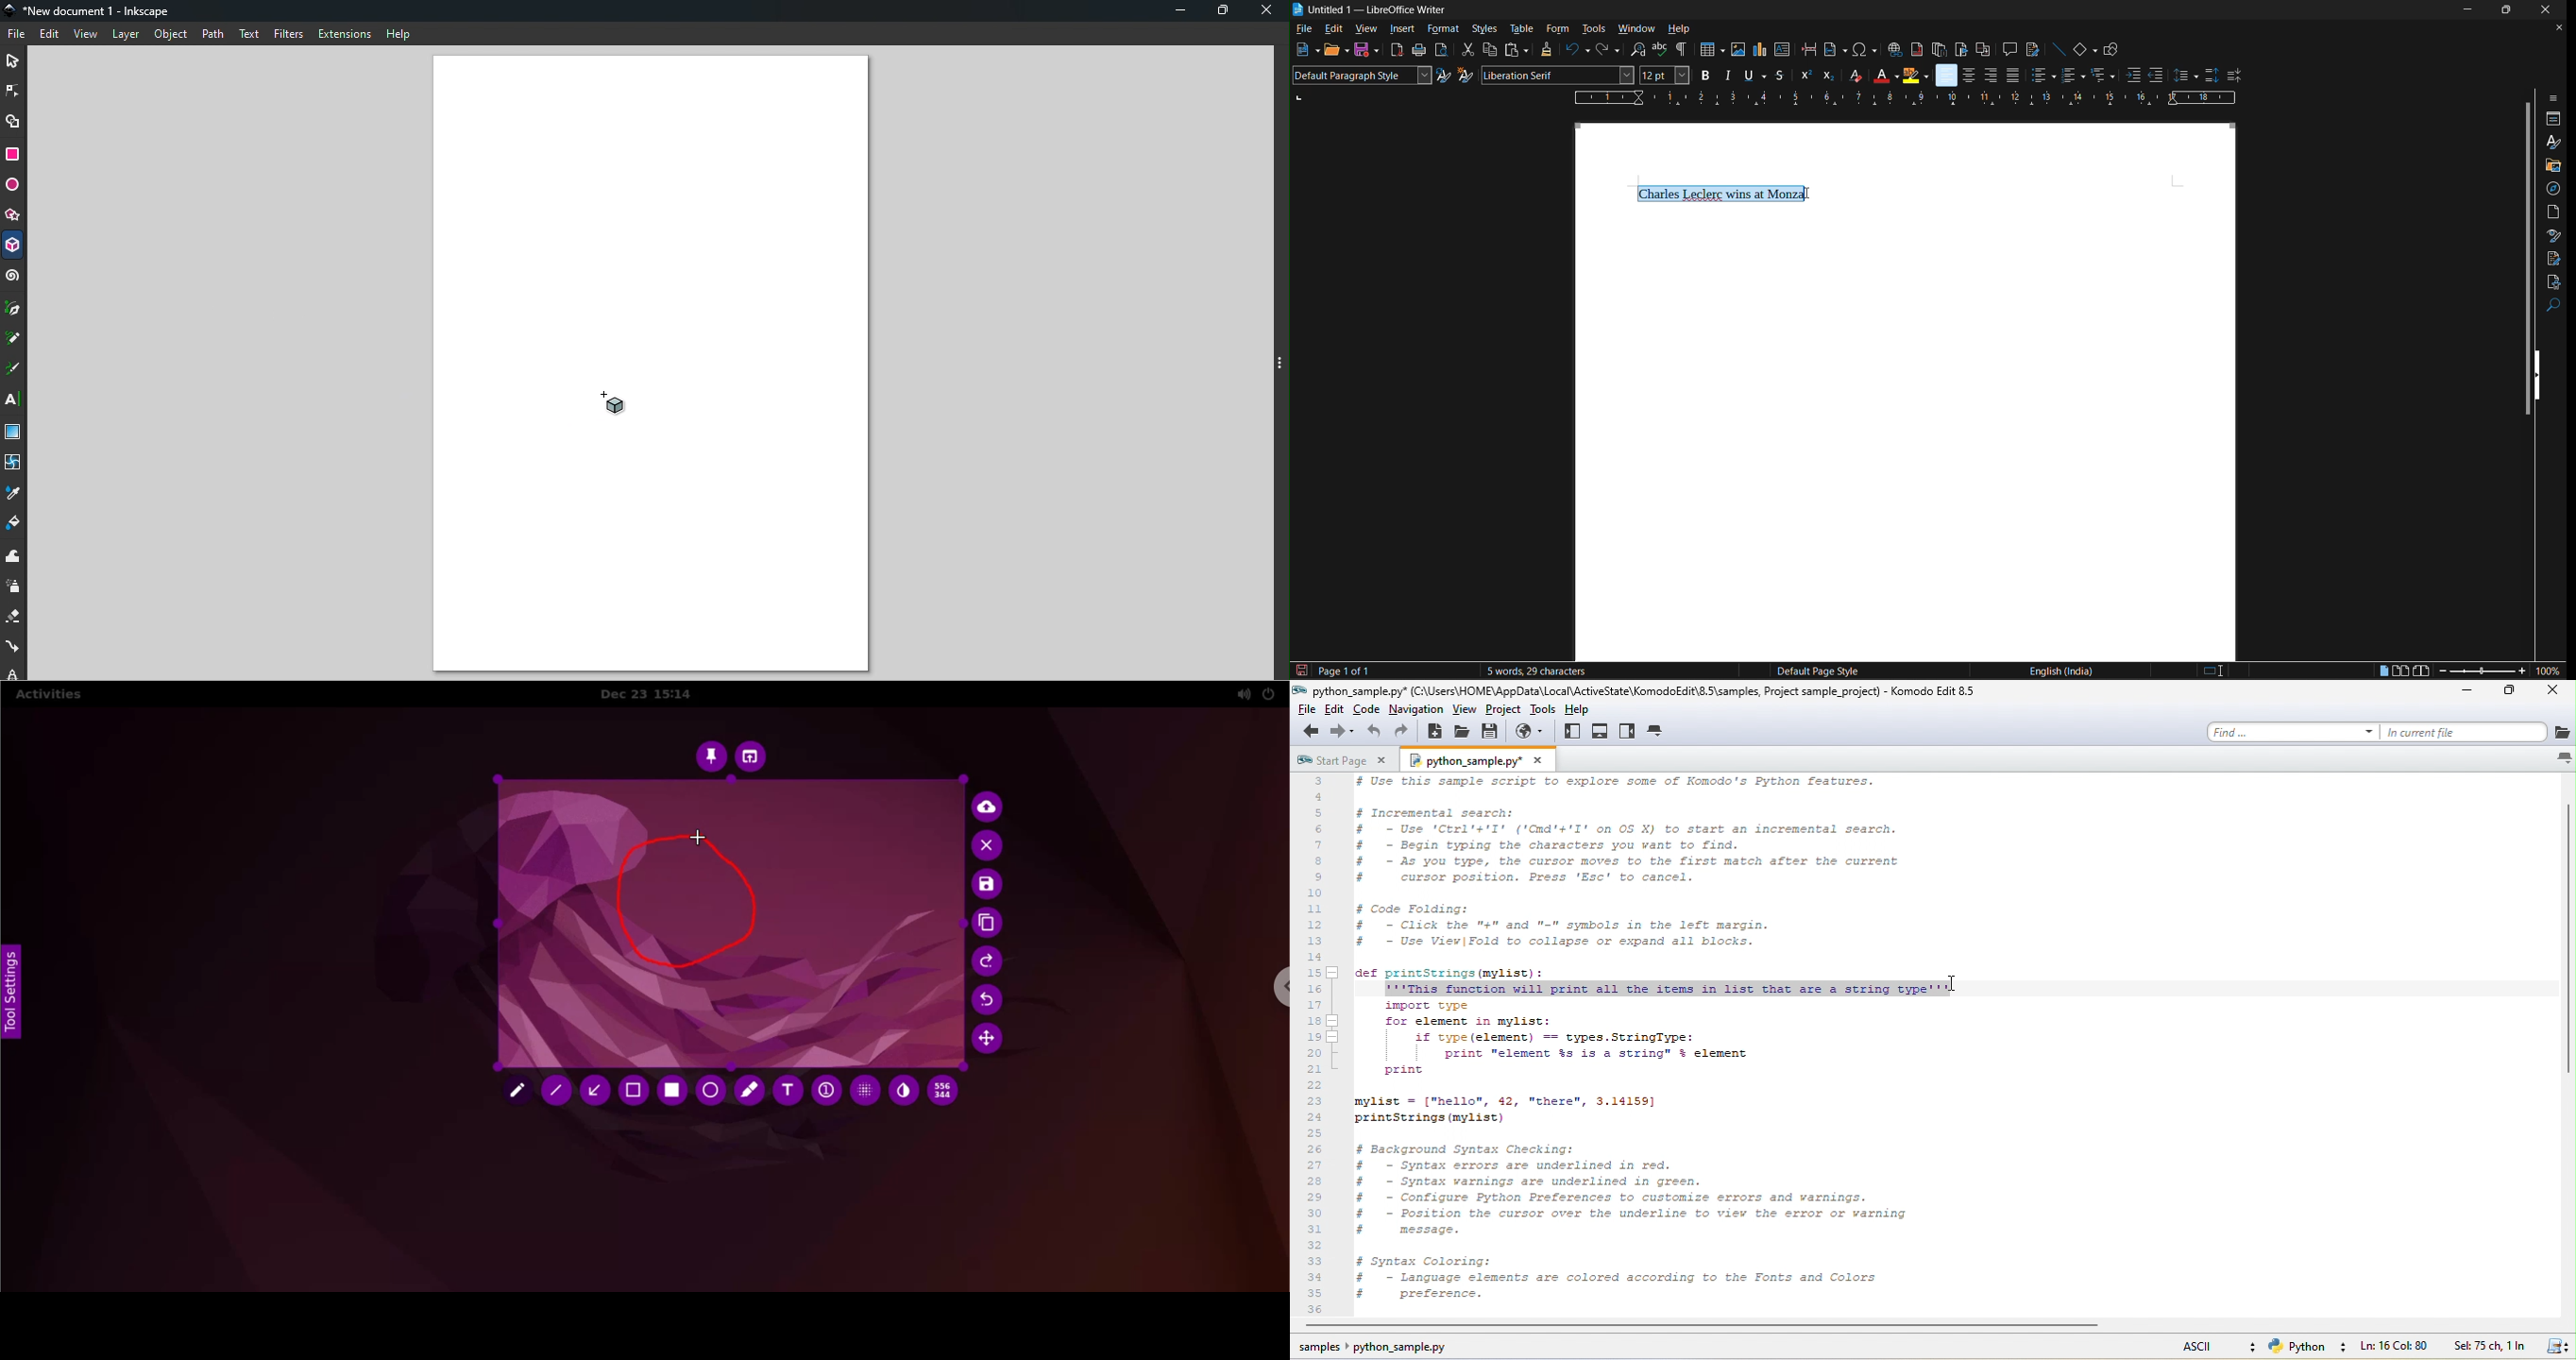 The height and width of the screenshot is (1372, 2576). What do you see at coordinates (1724, 194) in the screenshot?
I see `selected text` at bounding box center [1724, 194].